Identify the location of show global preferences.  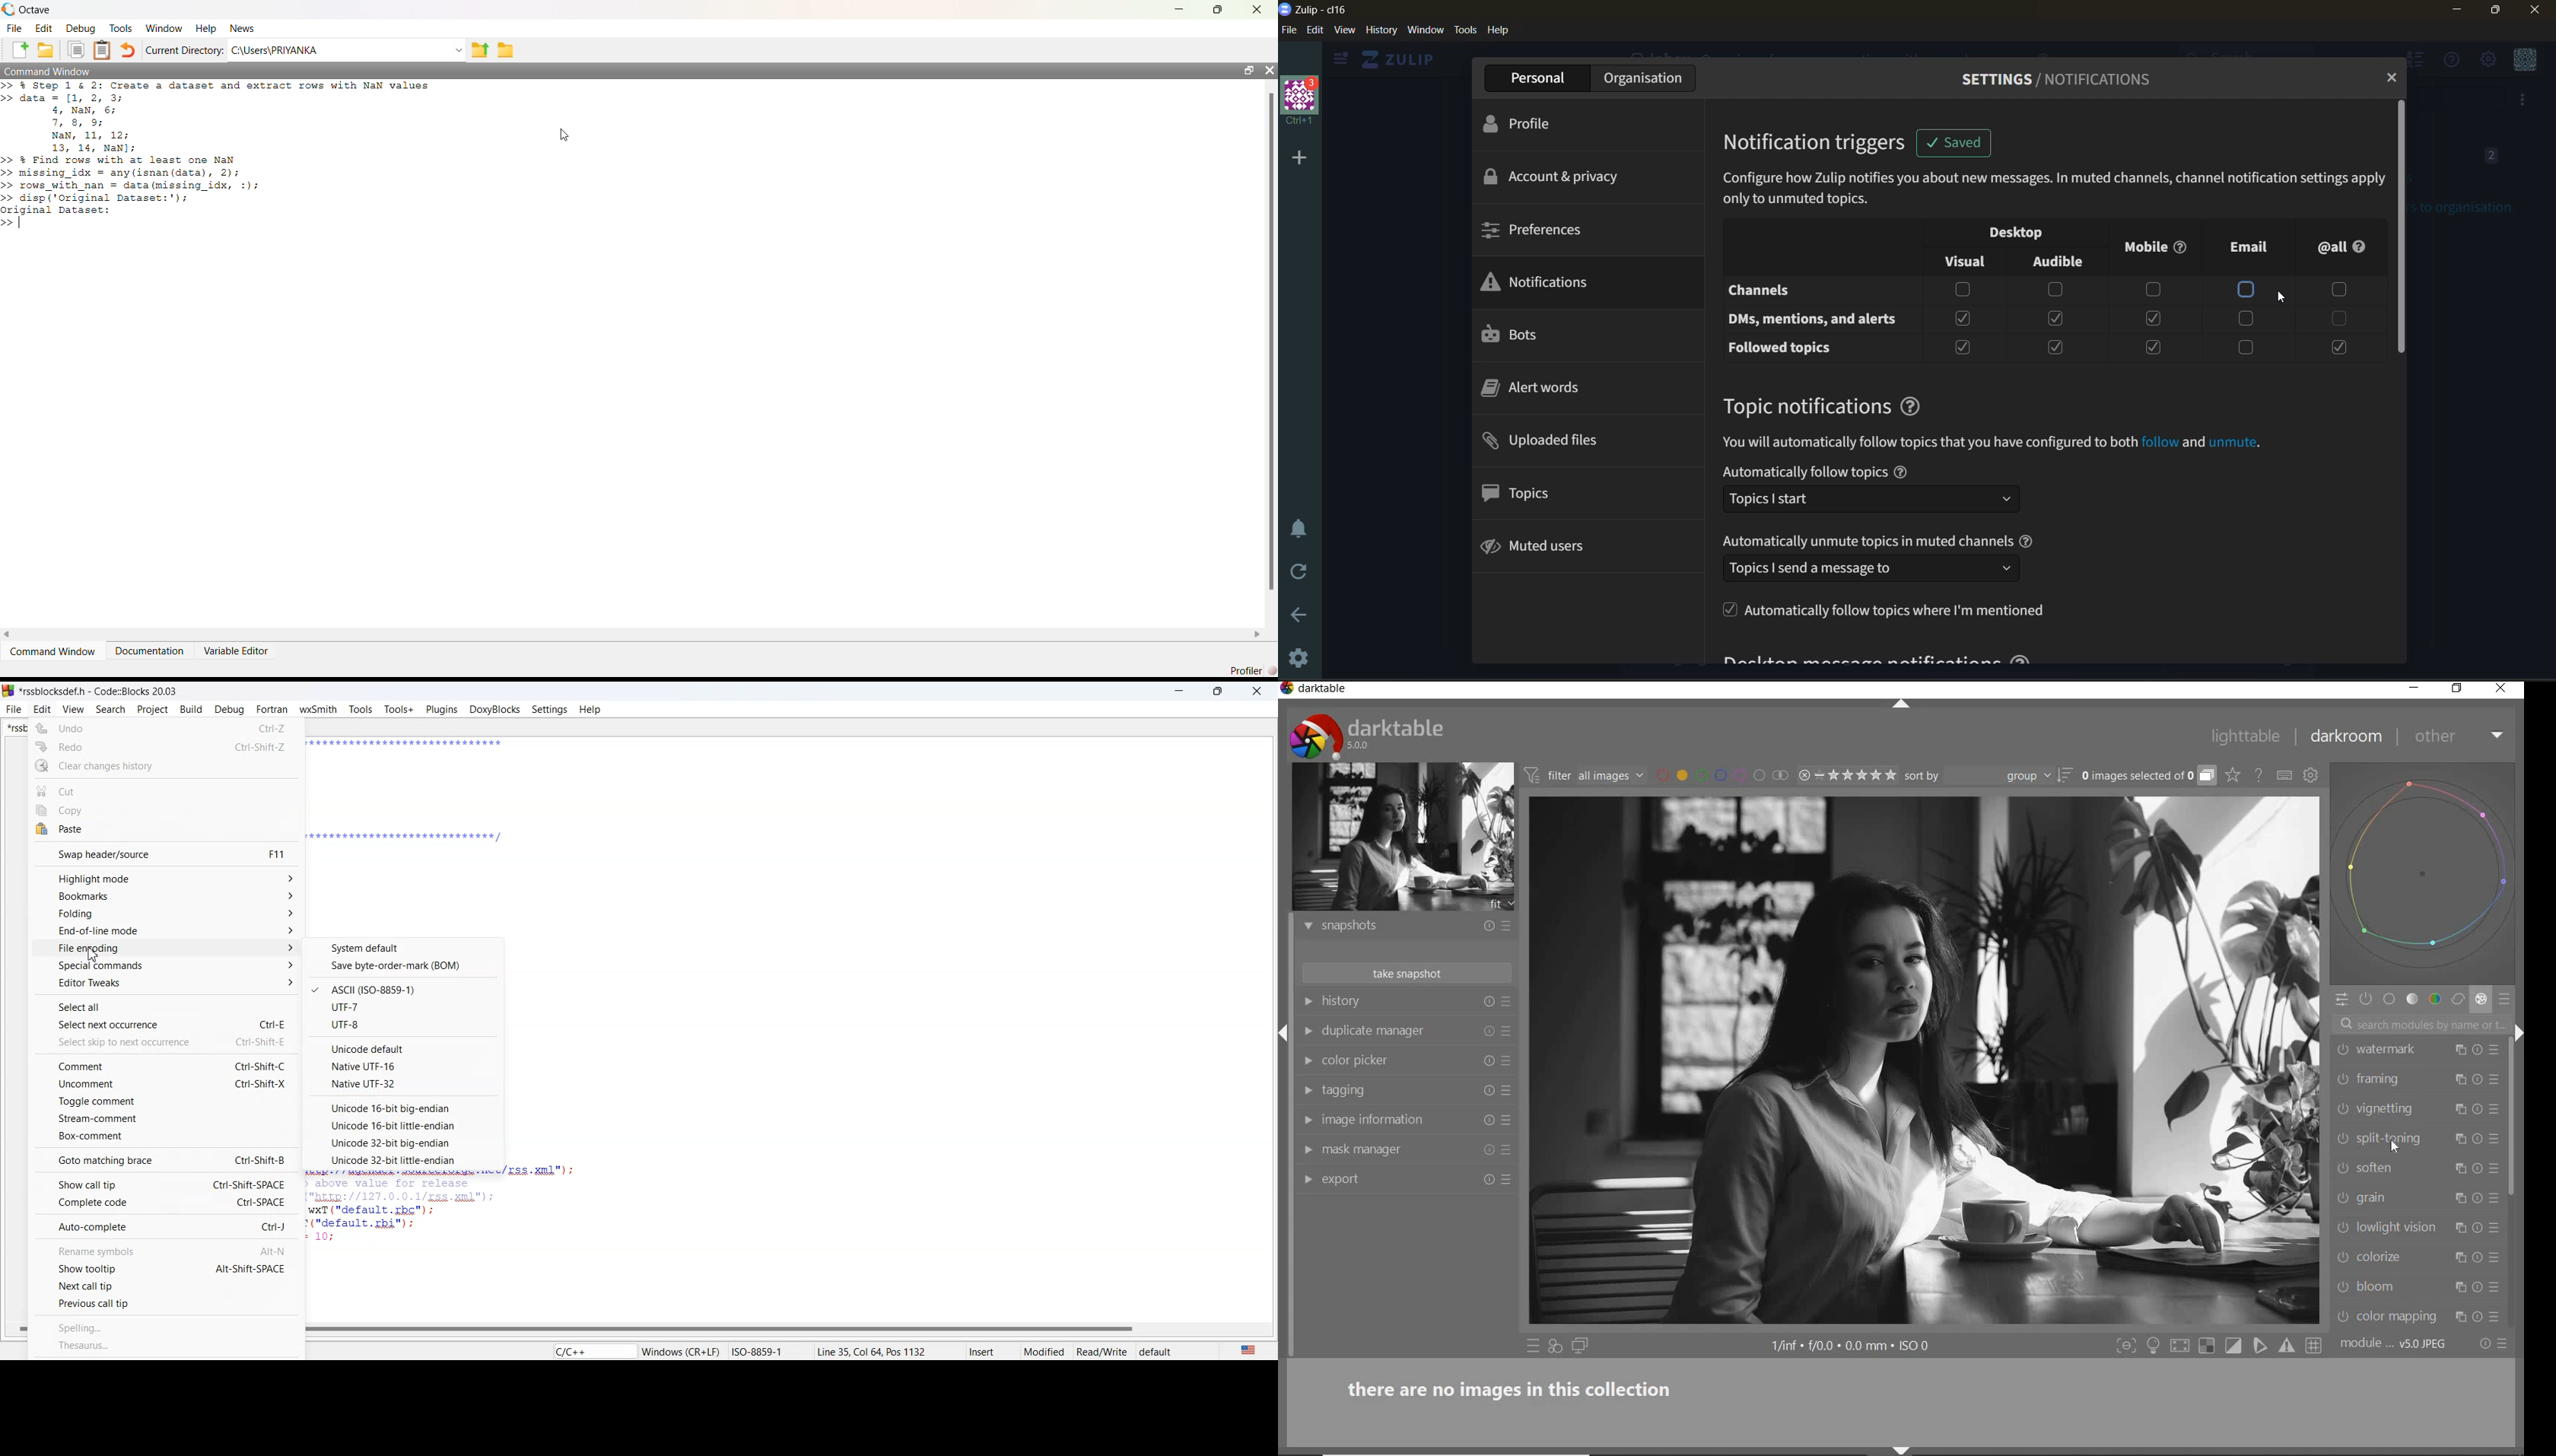
(2311, 777).